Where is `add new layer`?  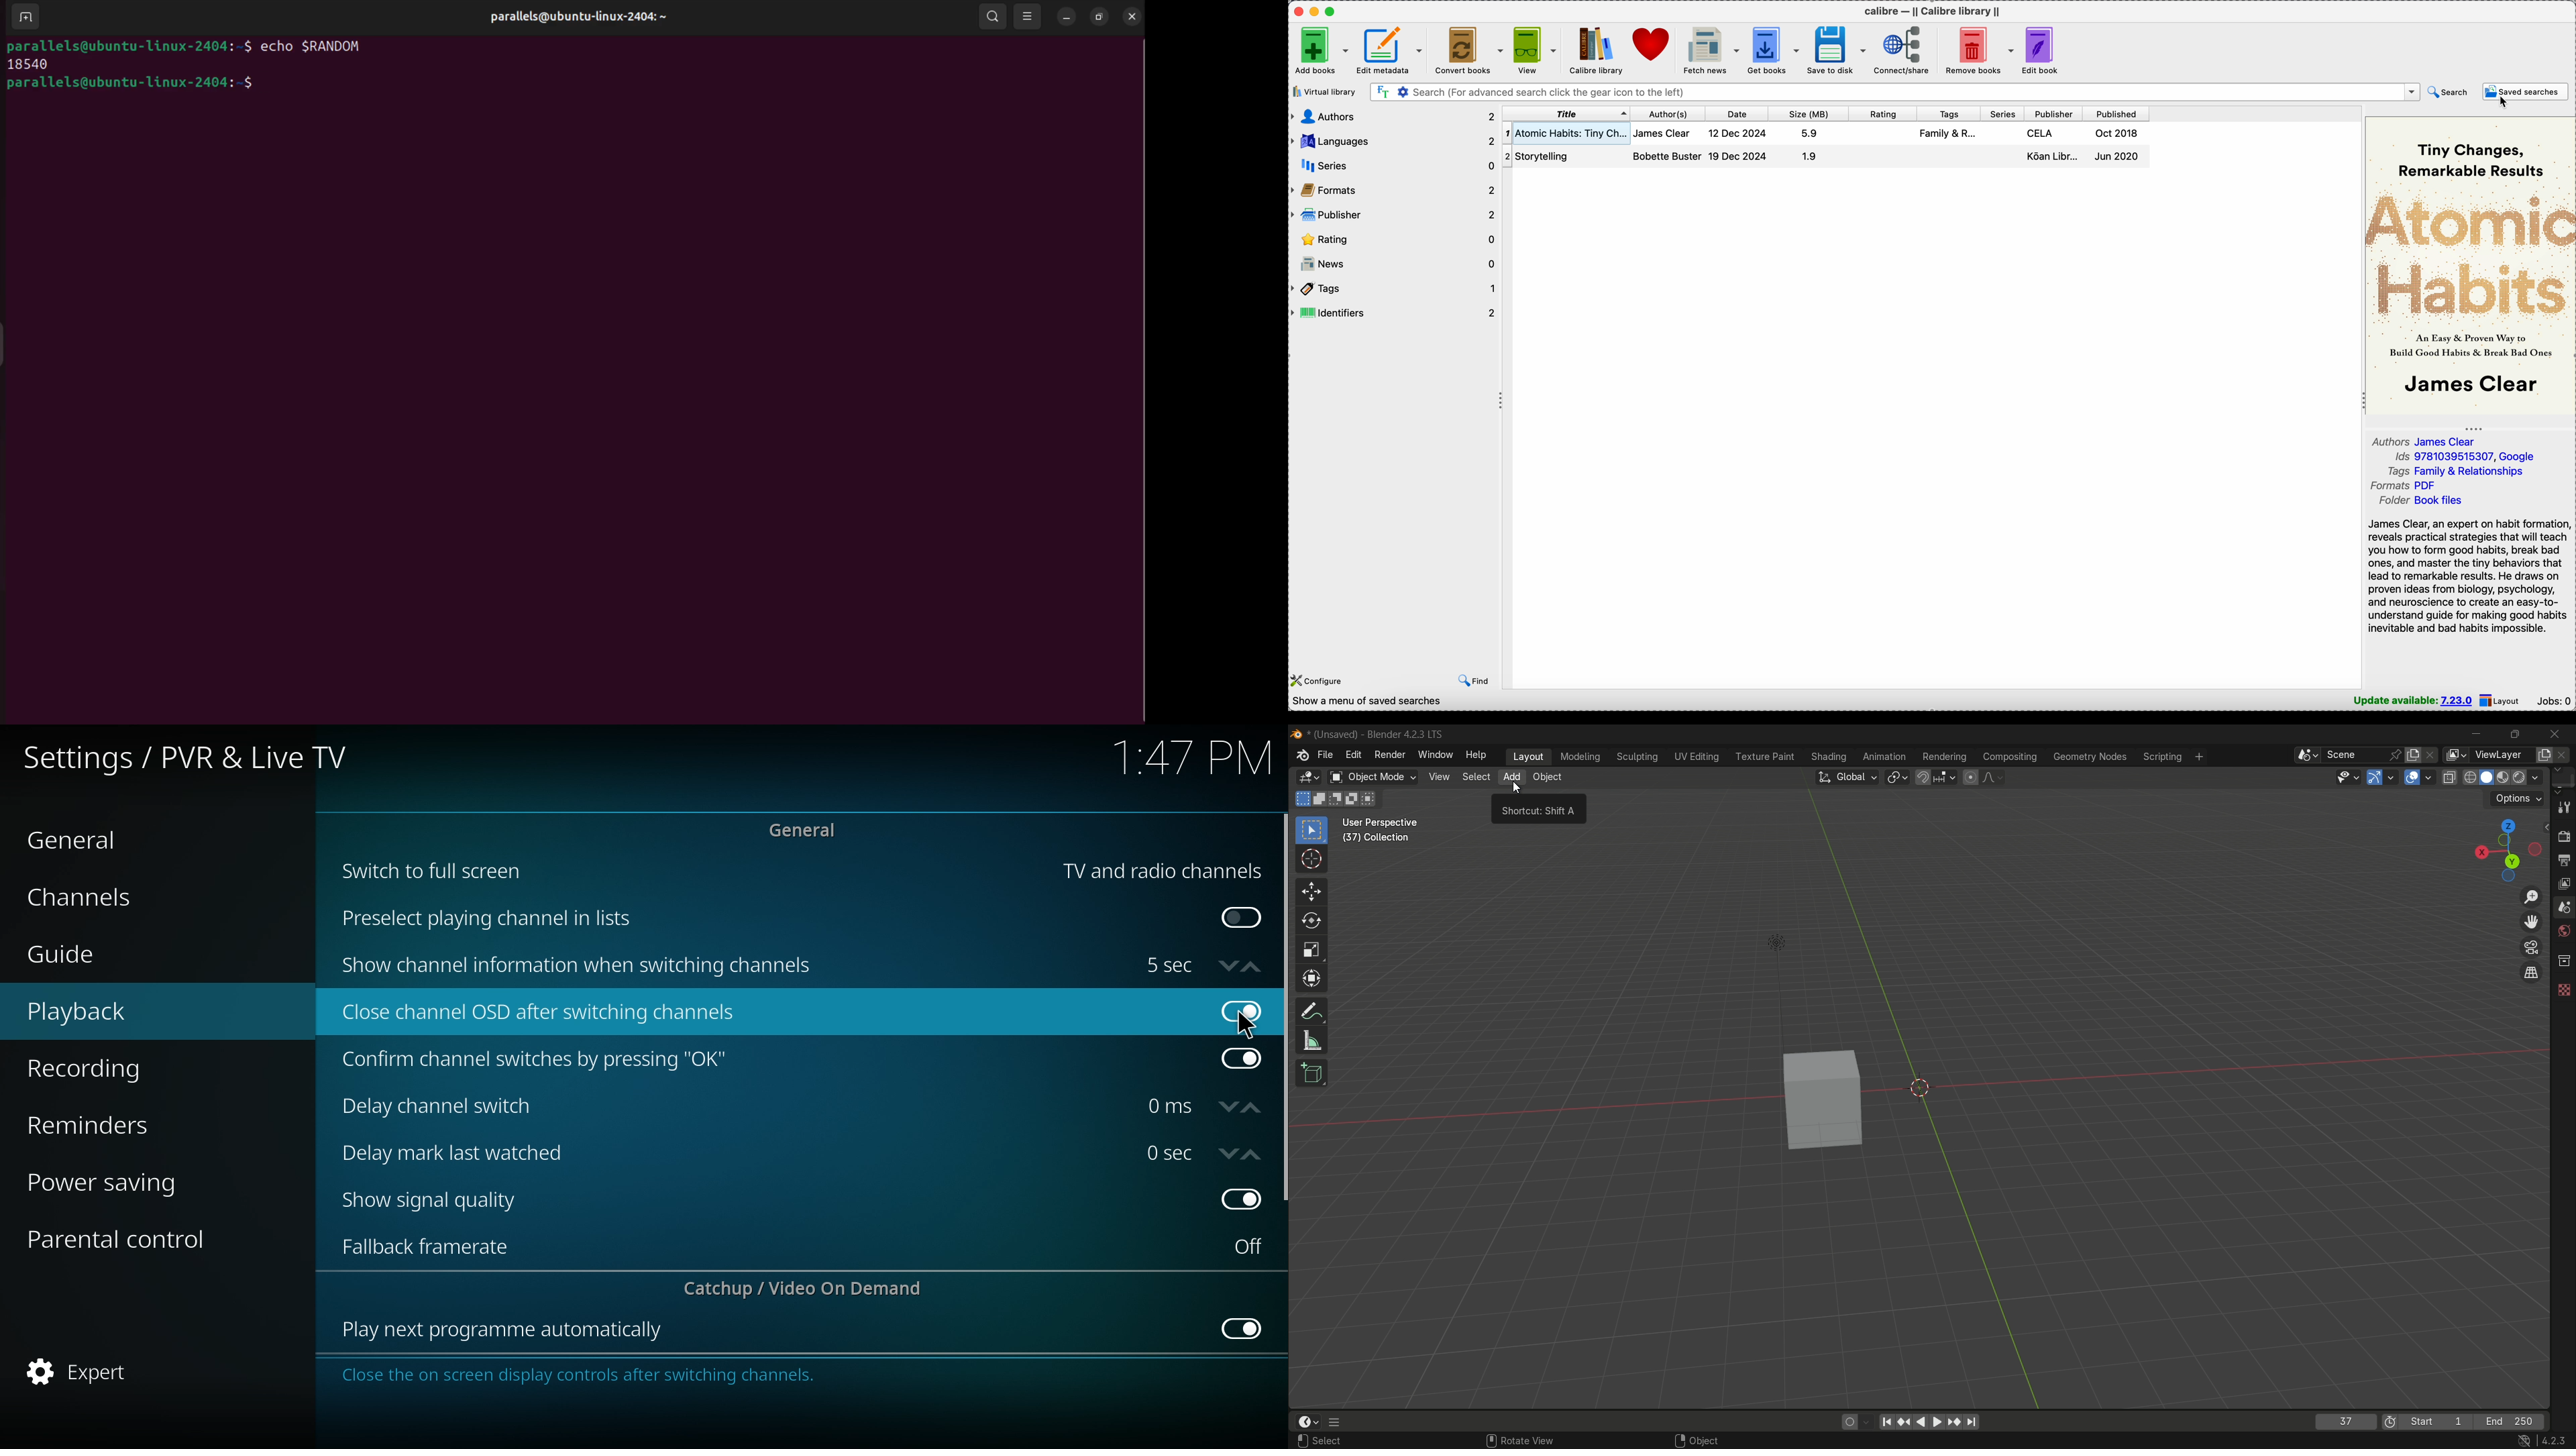 add new layer is located at coordinates (2544, 755).